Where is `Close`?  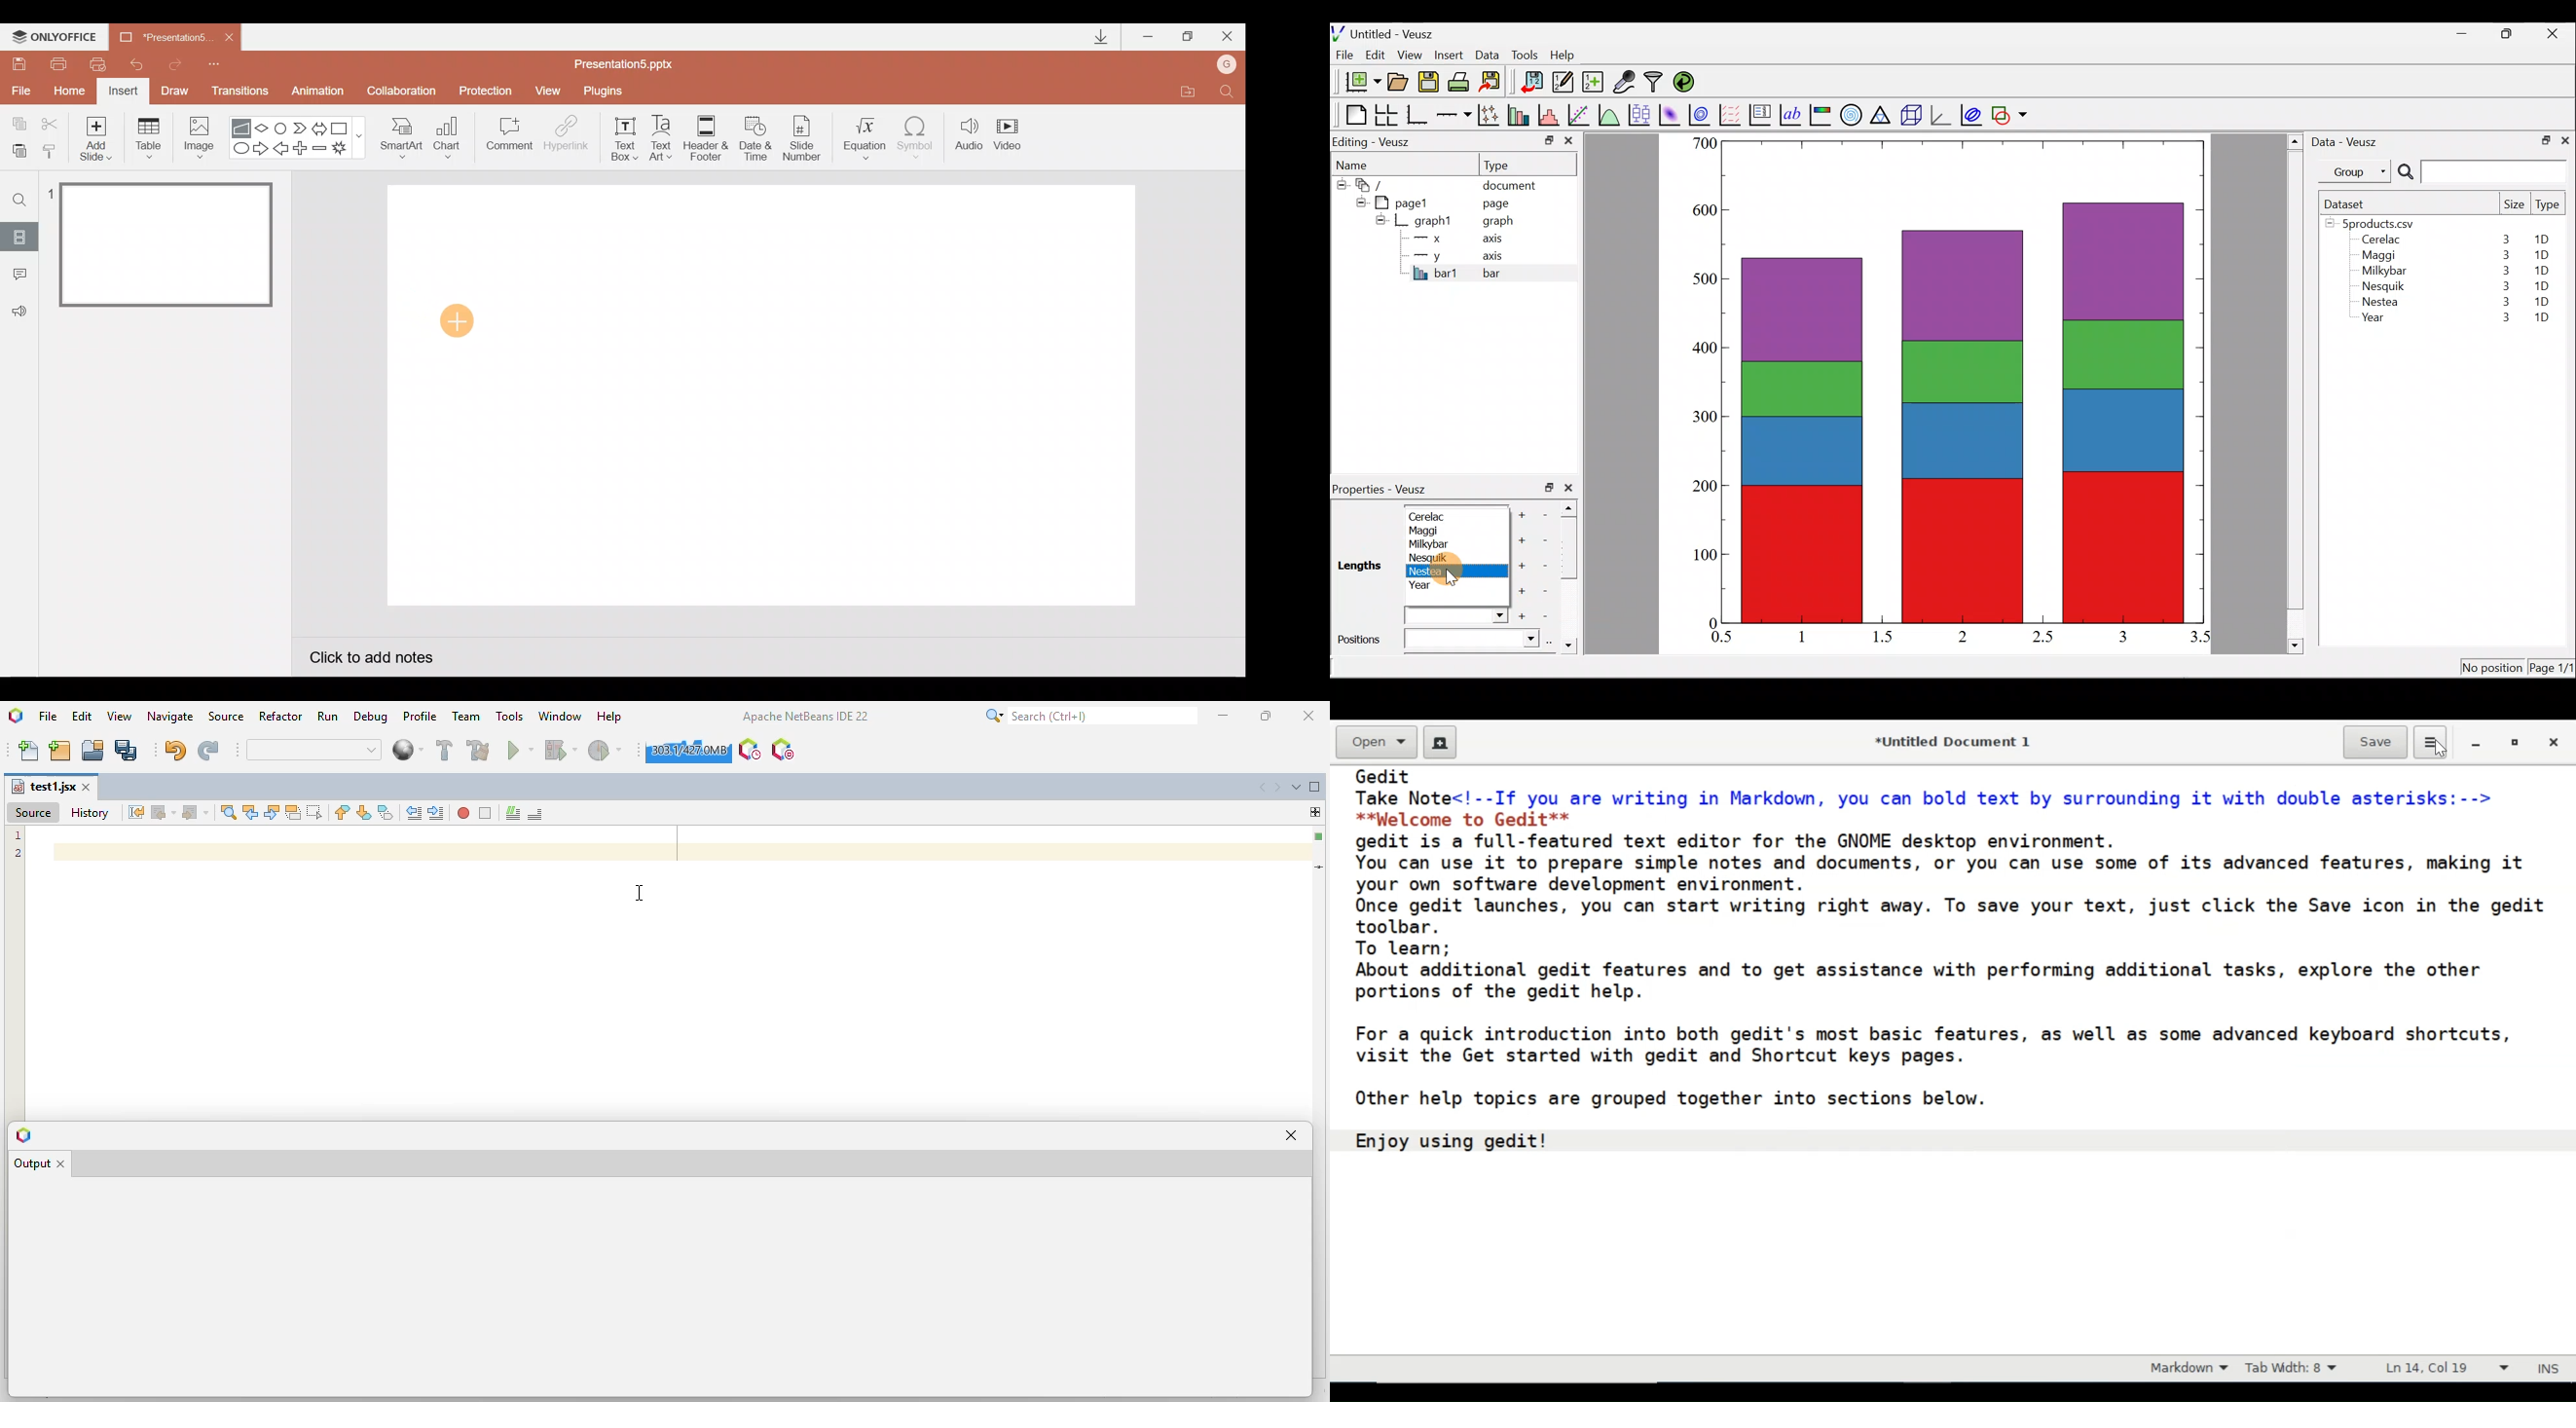
Close is located at coordinates (2552, 743).